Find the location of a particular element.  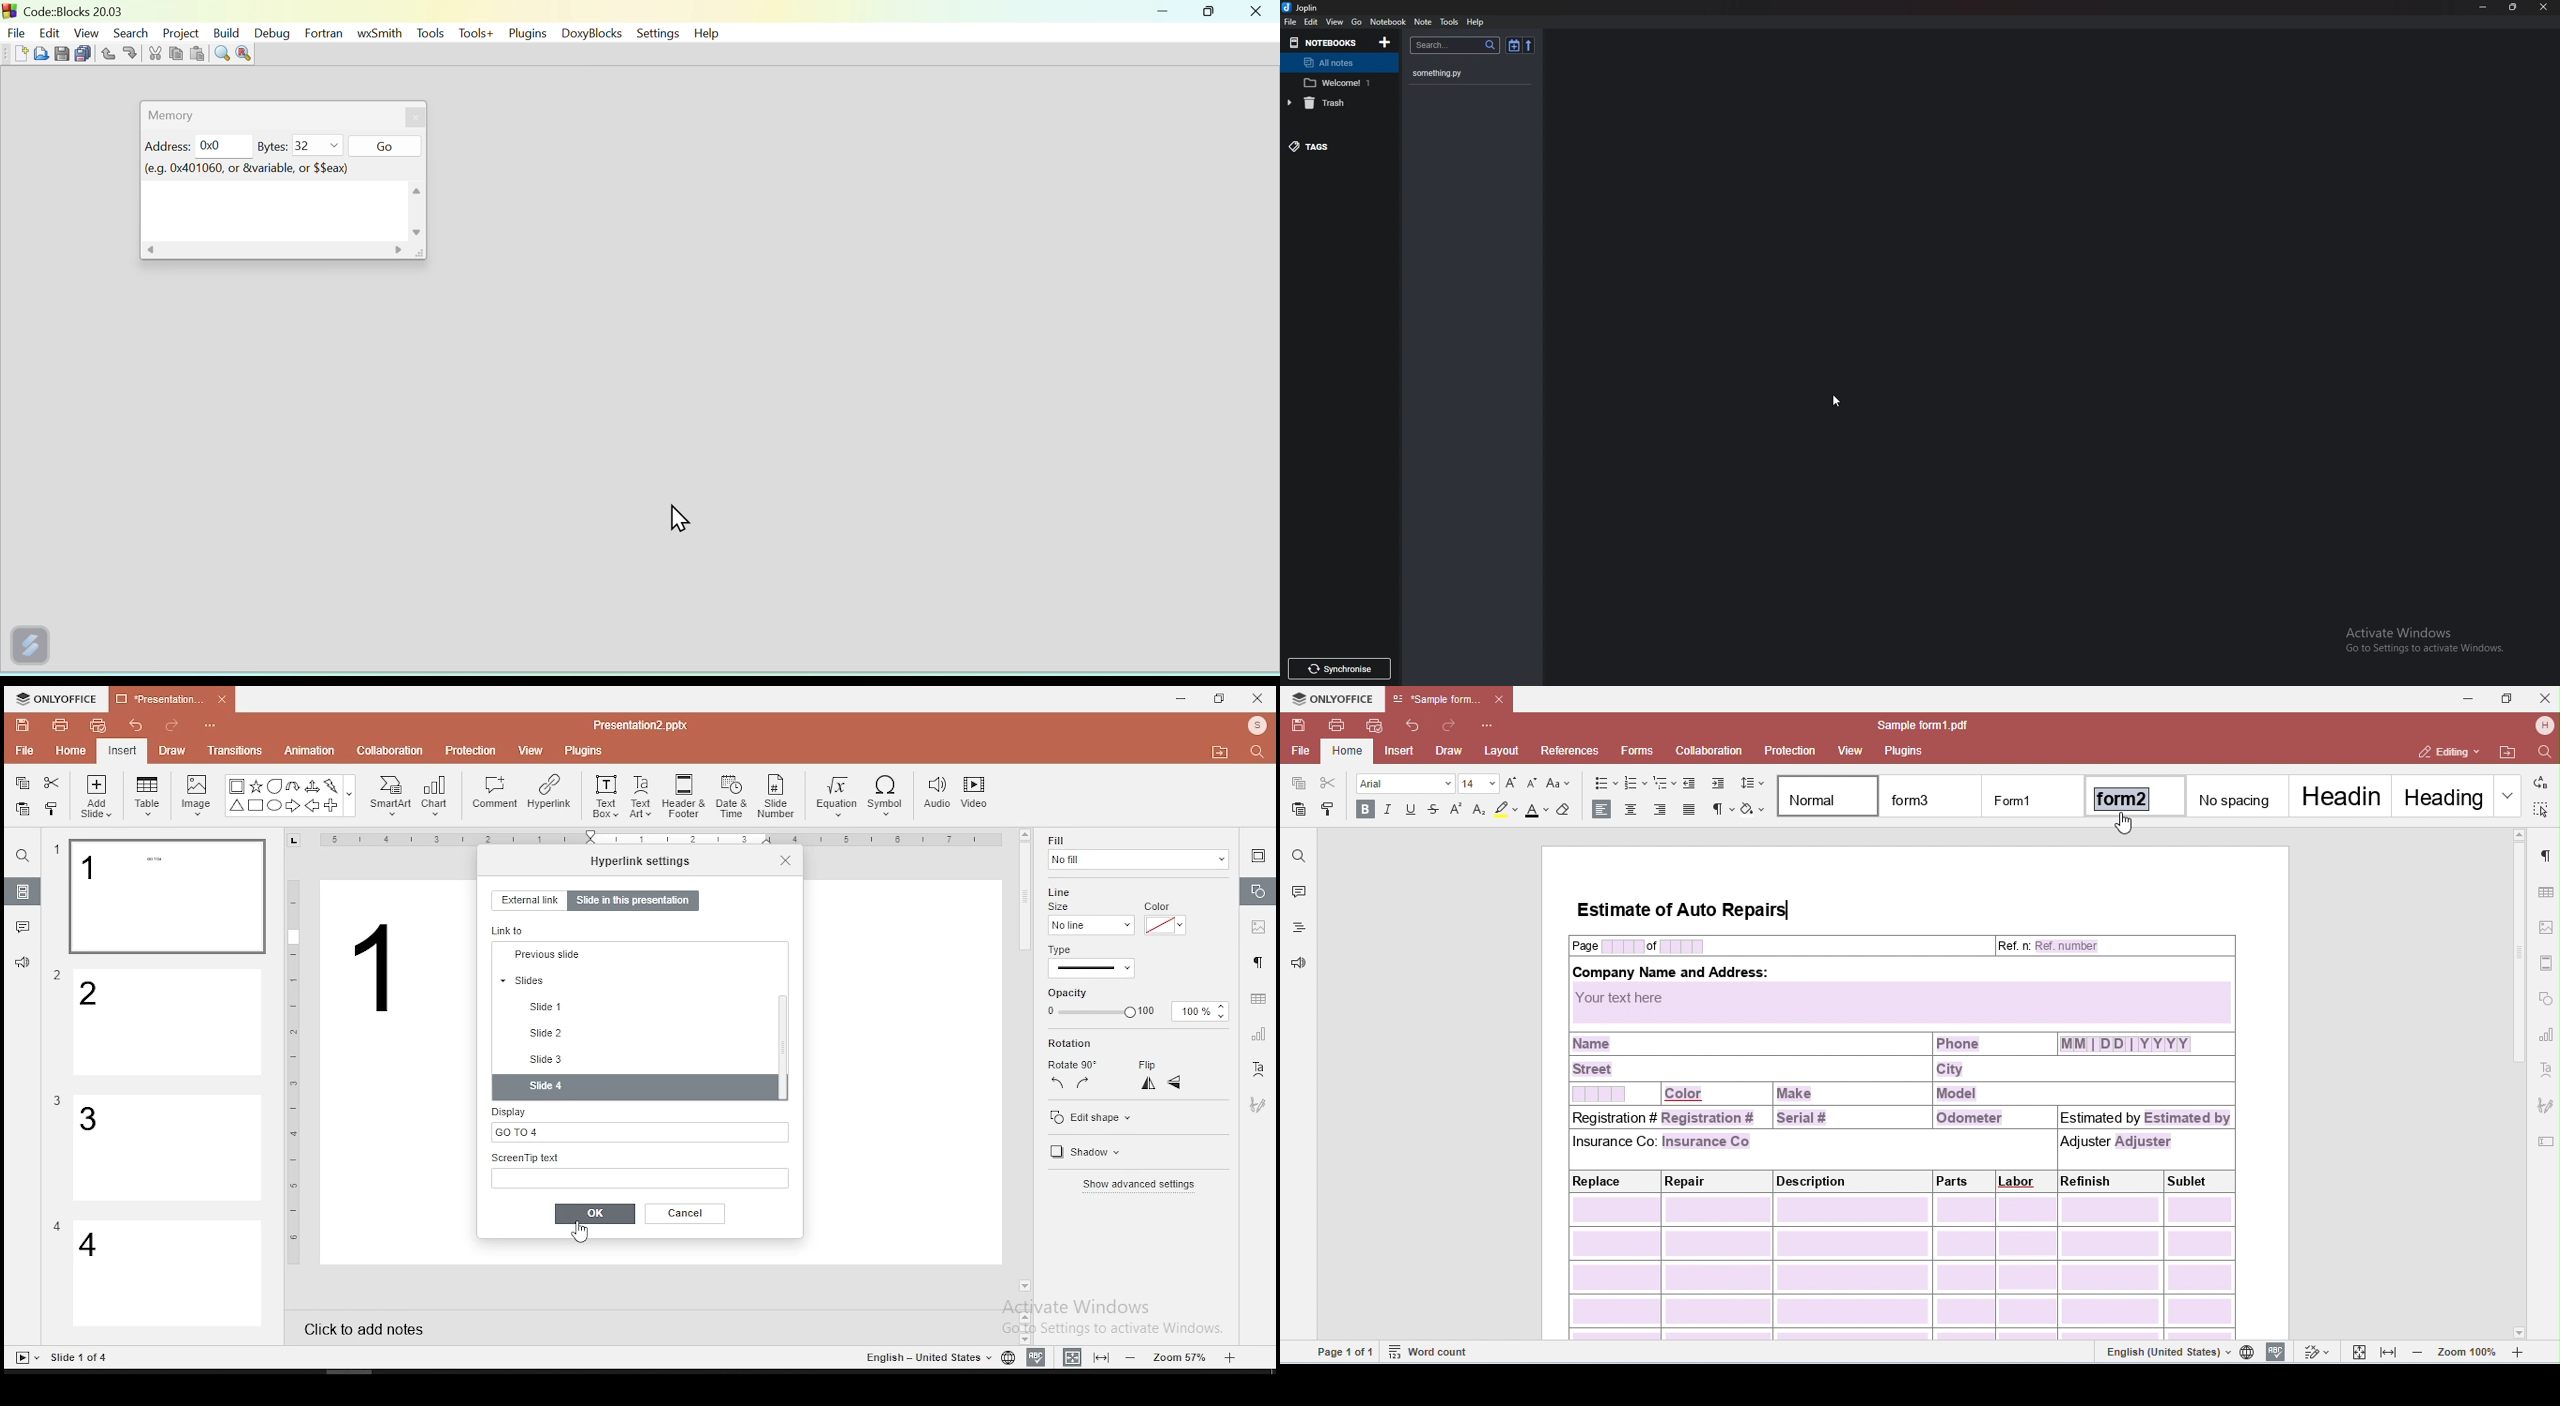

slide 2 is located at coordinates (169, 1023).